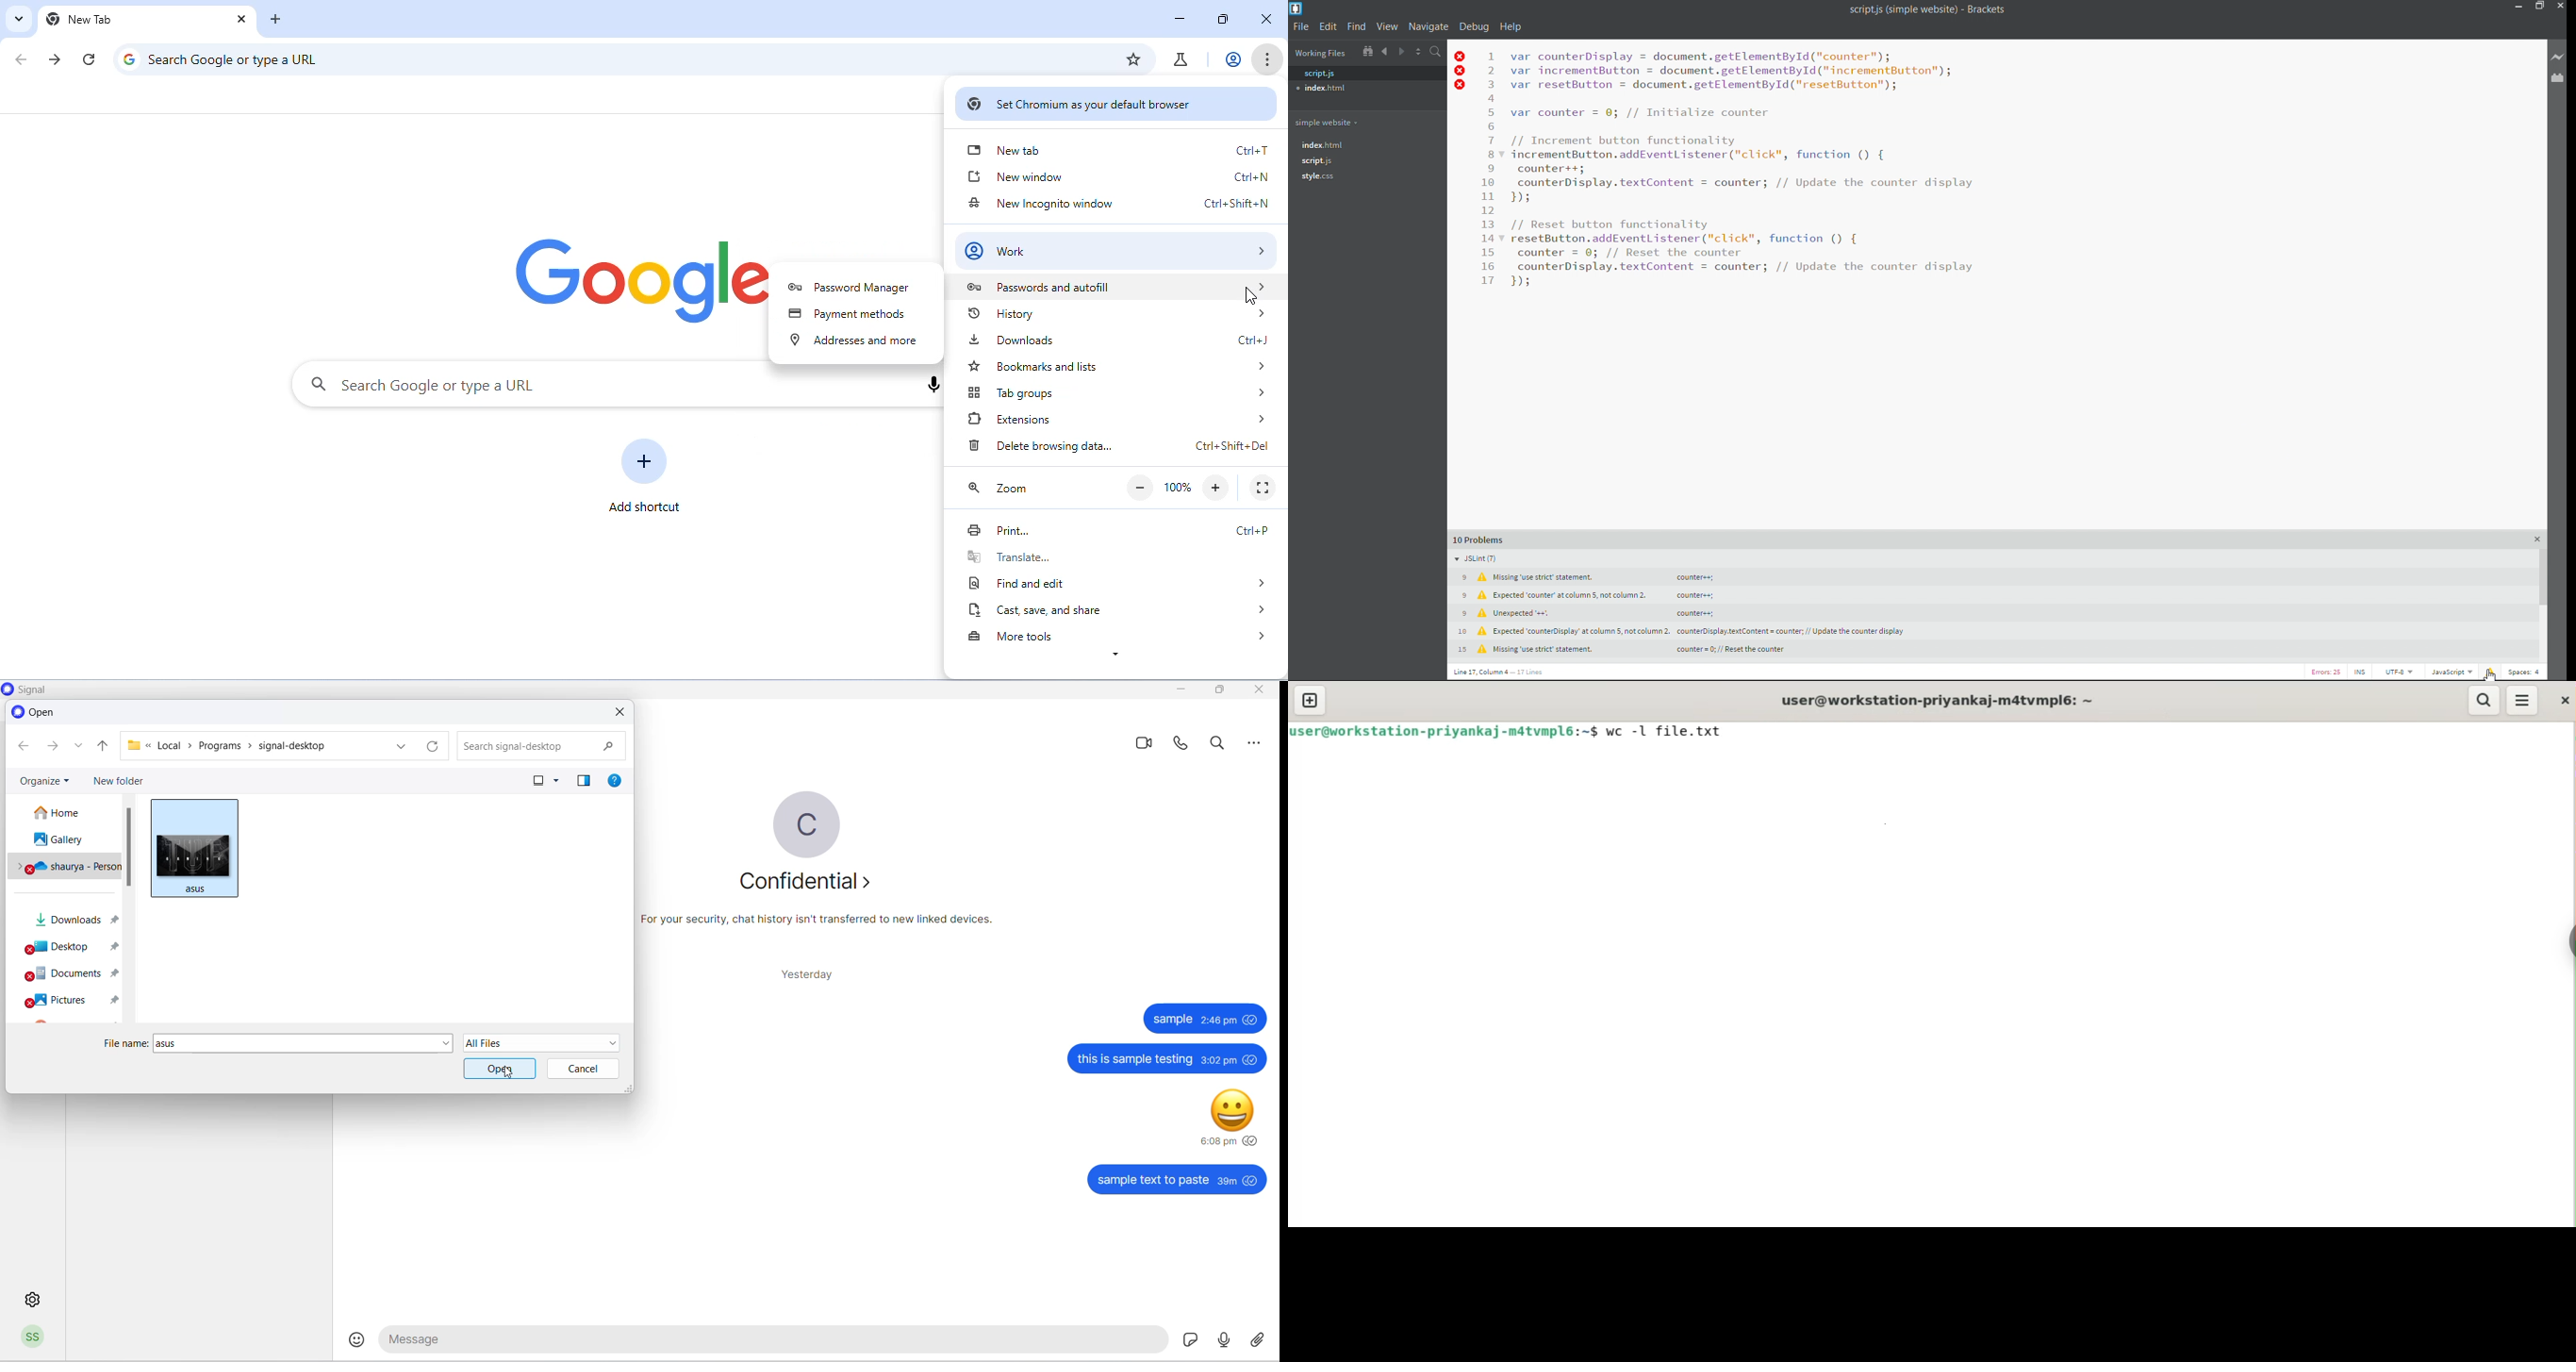 The height and width of the screenshot is (1372, 2576). I want to click on file tree, so click(1367, 53).